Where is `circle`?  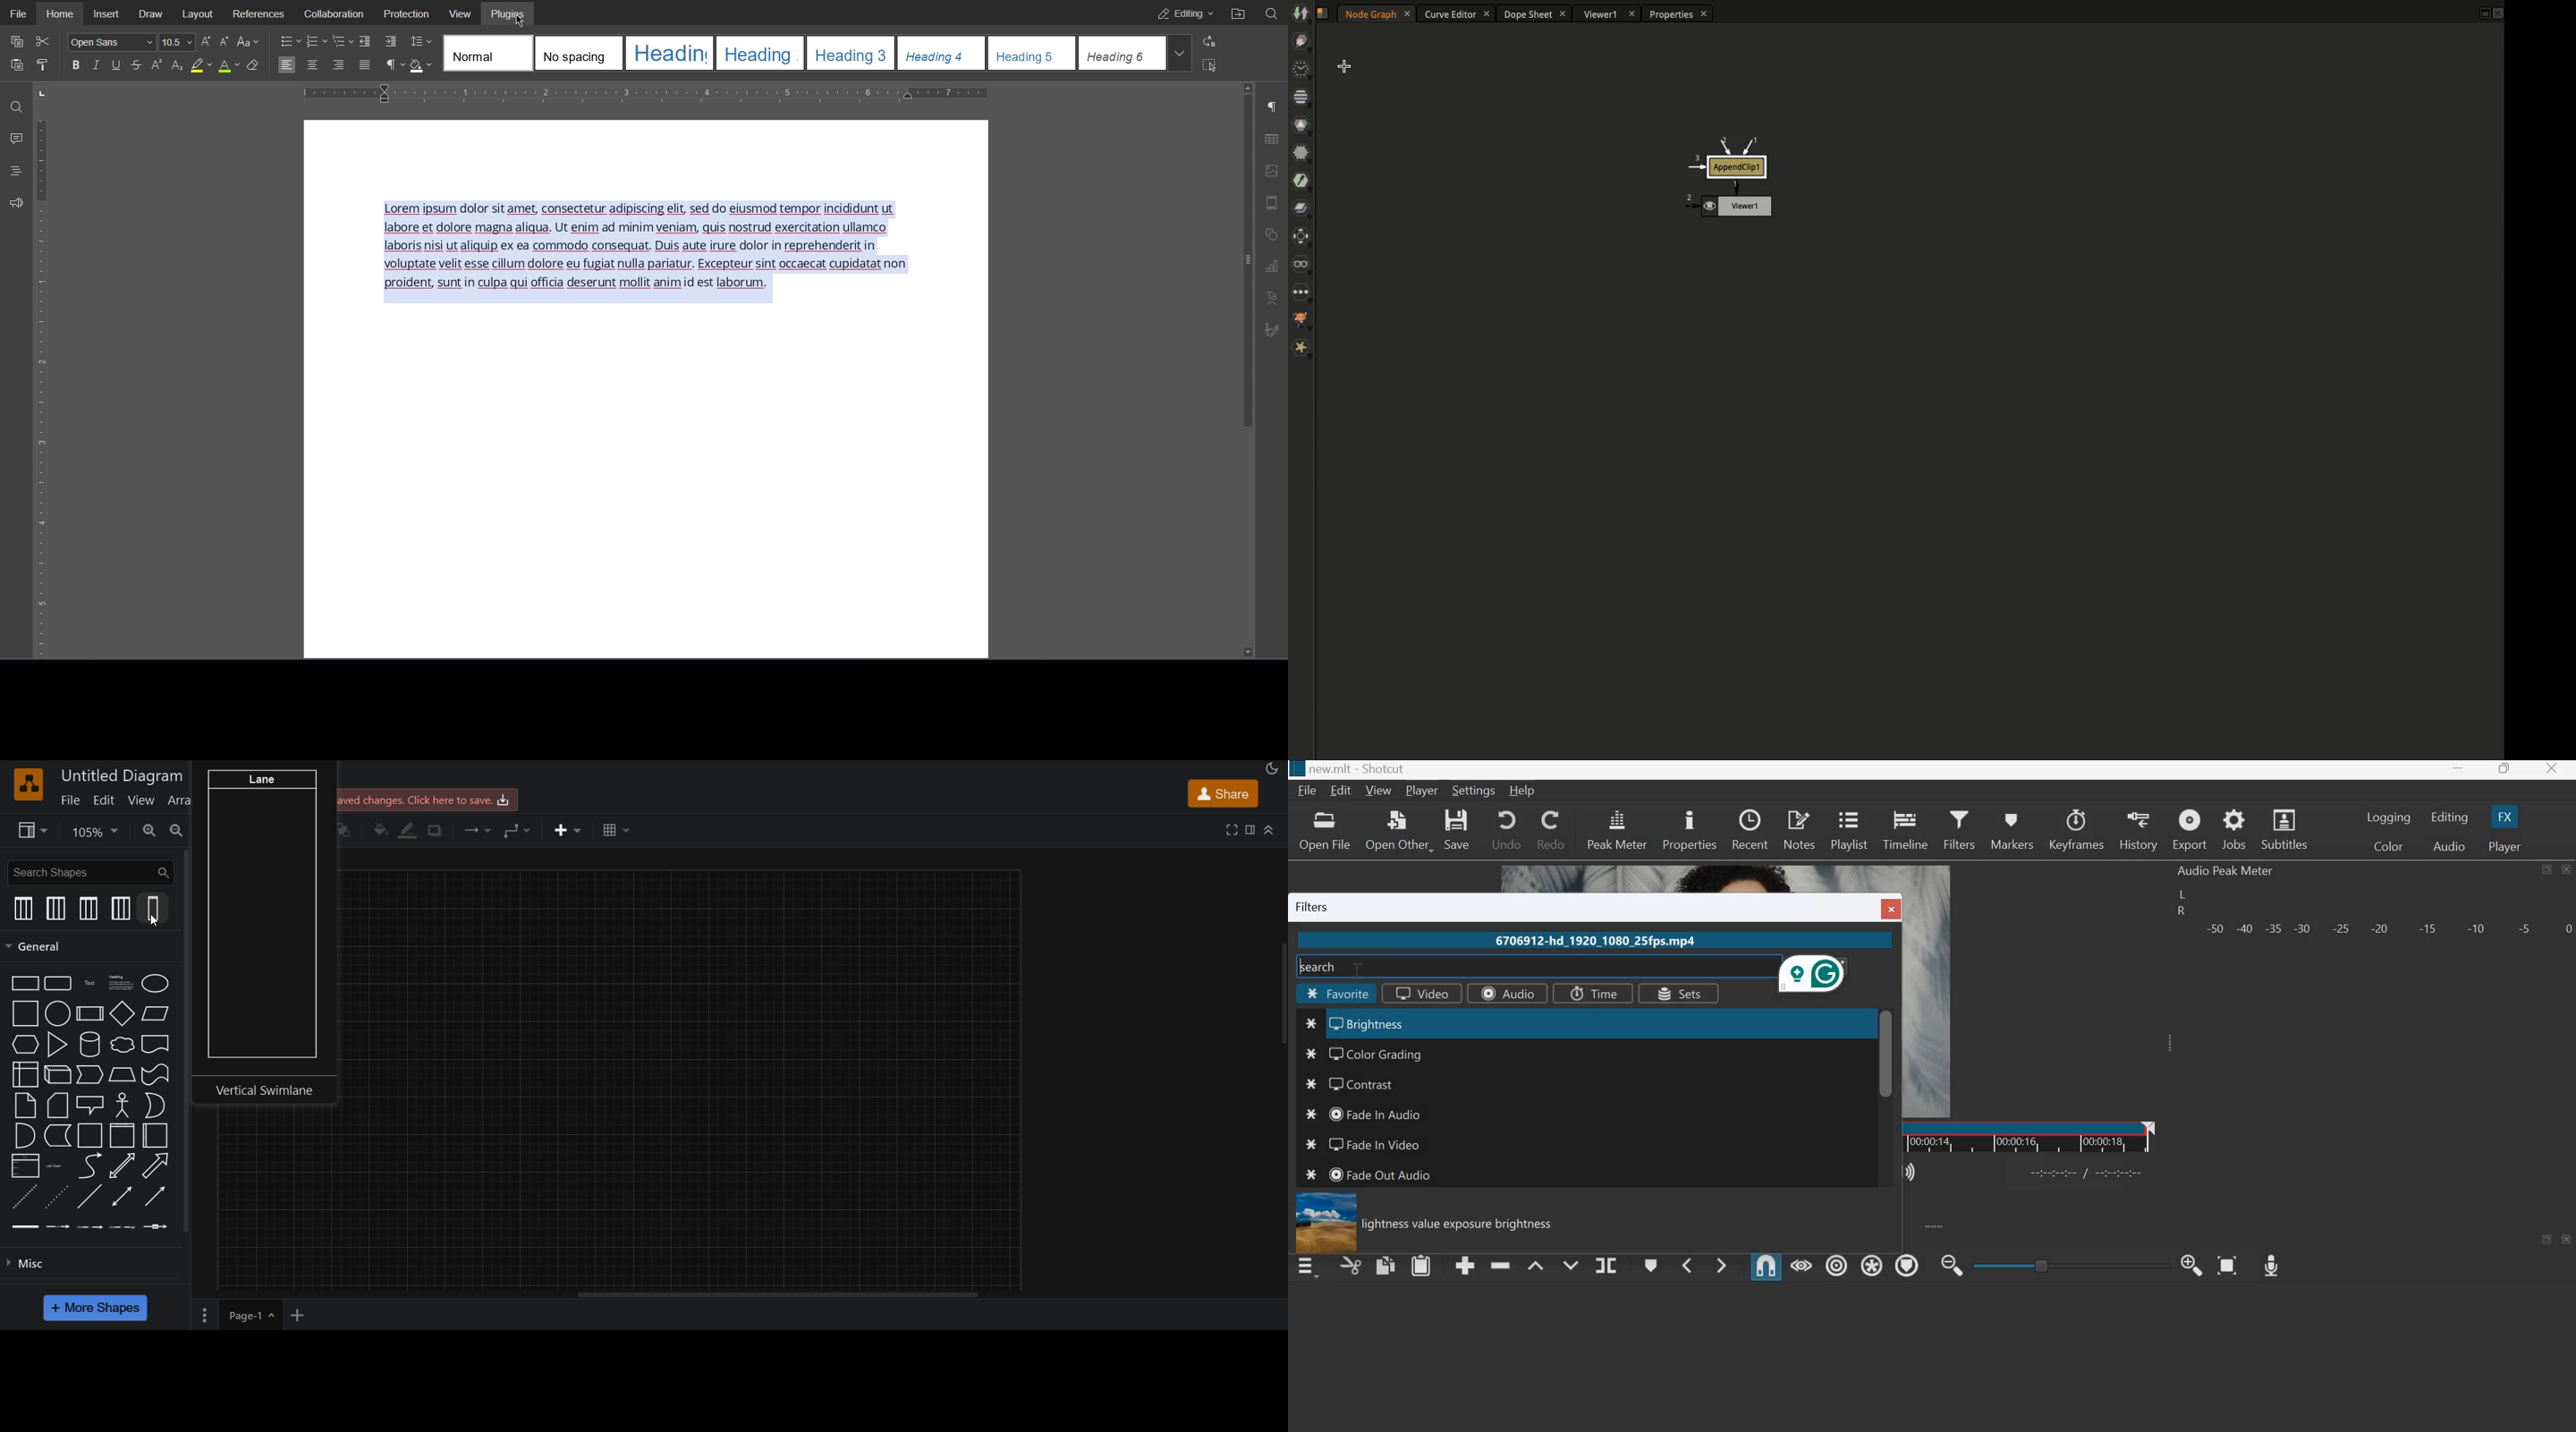
circle is located at coordinates (58, 1015).